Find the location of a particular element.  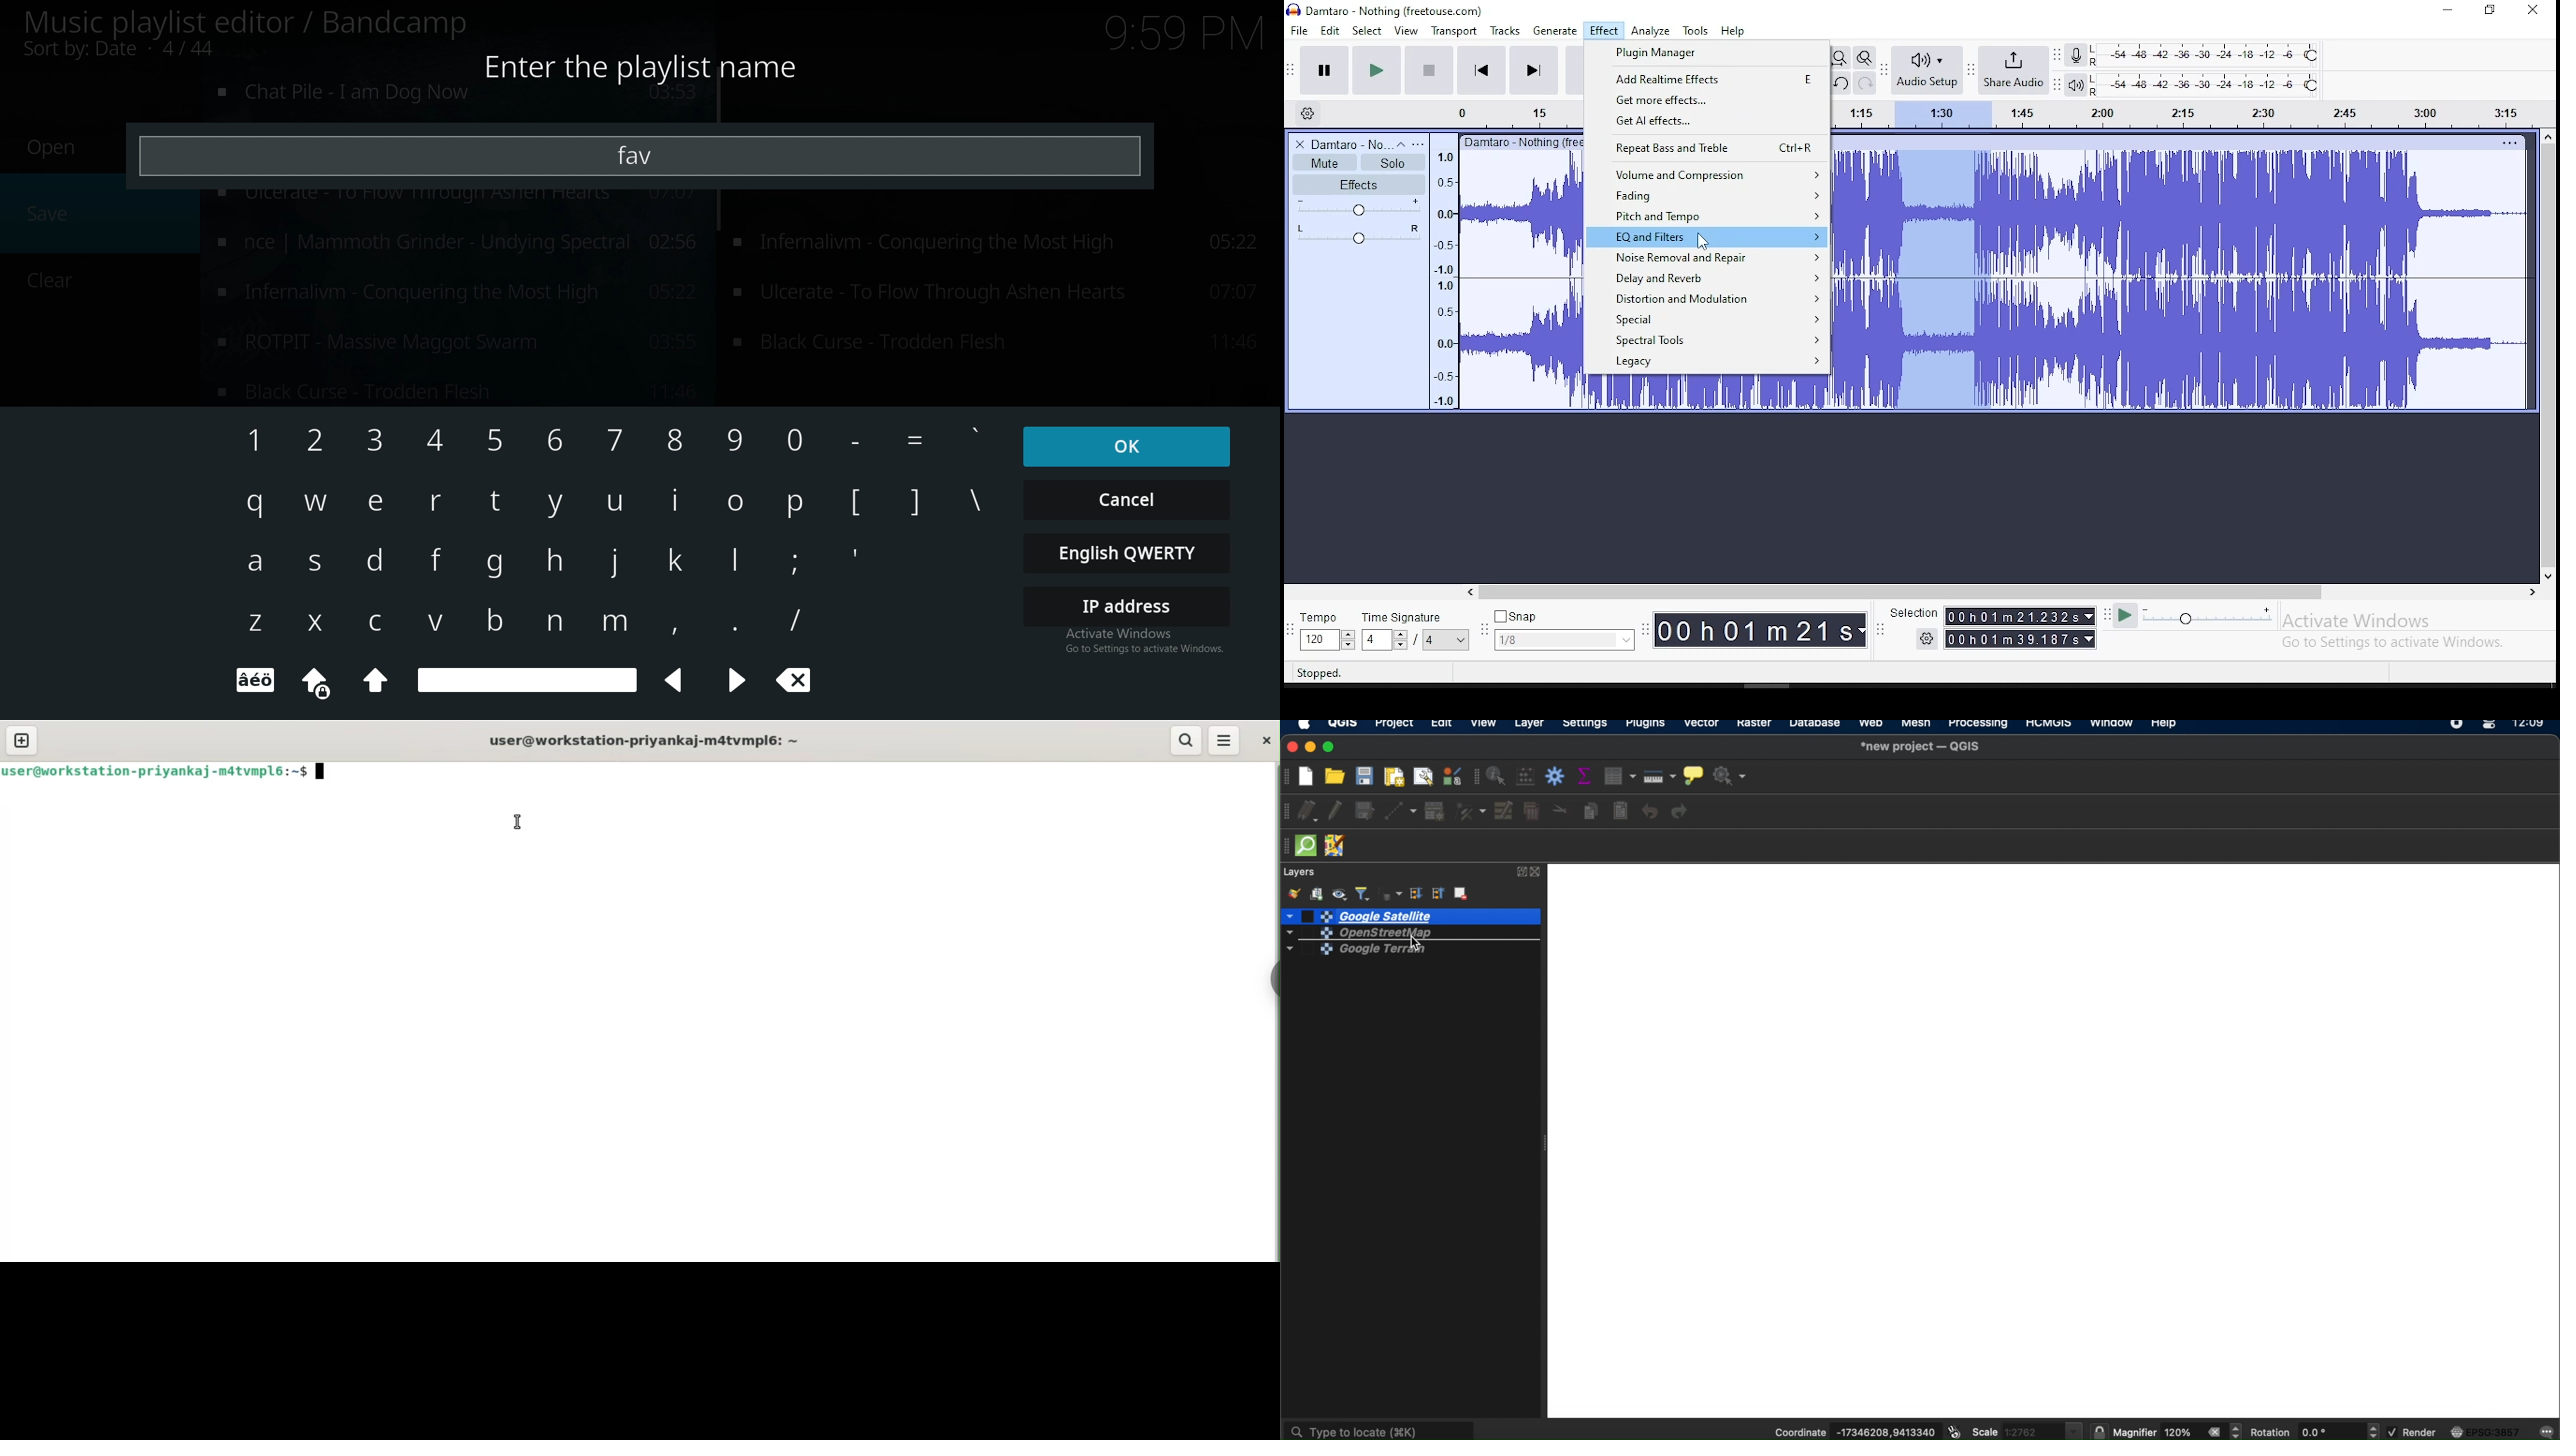

keyboard input is located at coordinates (733, 505).